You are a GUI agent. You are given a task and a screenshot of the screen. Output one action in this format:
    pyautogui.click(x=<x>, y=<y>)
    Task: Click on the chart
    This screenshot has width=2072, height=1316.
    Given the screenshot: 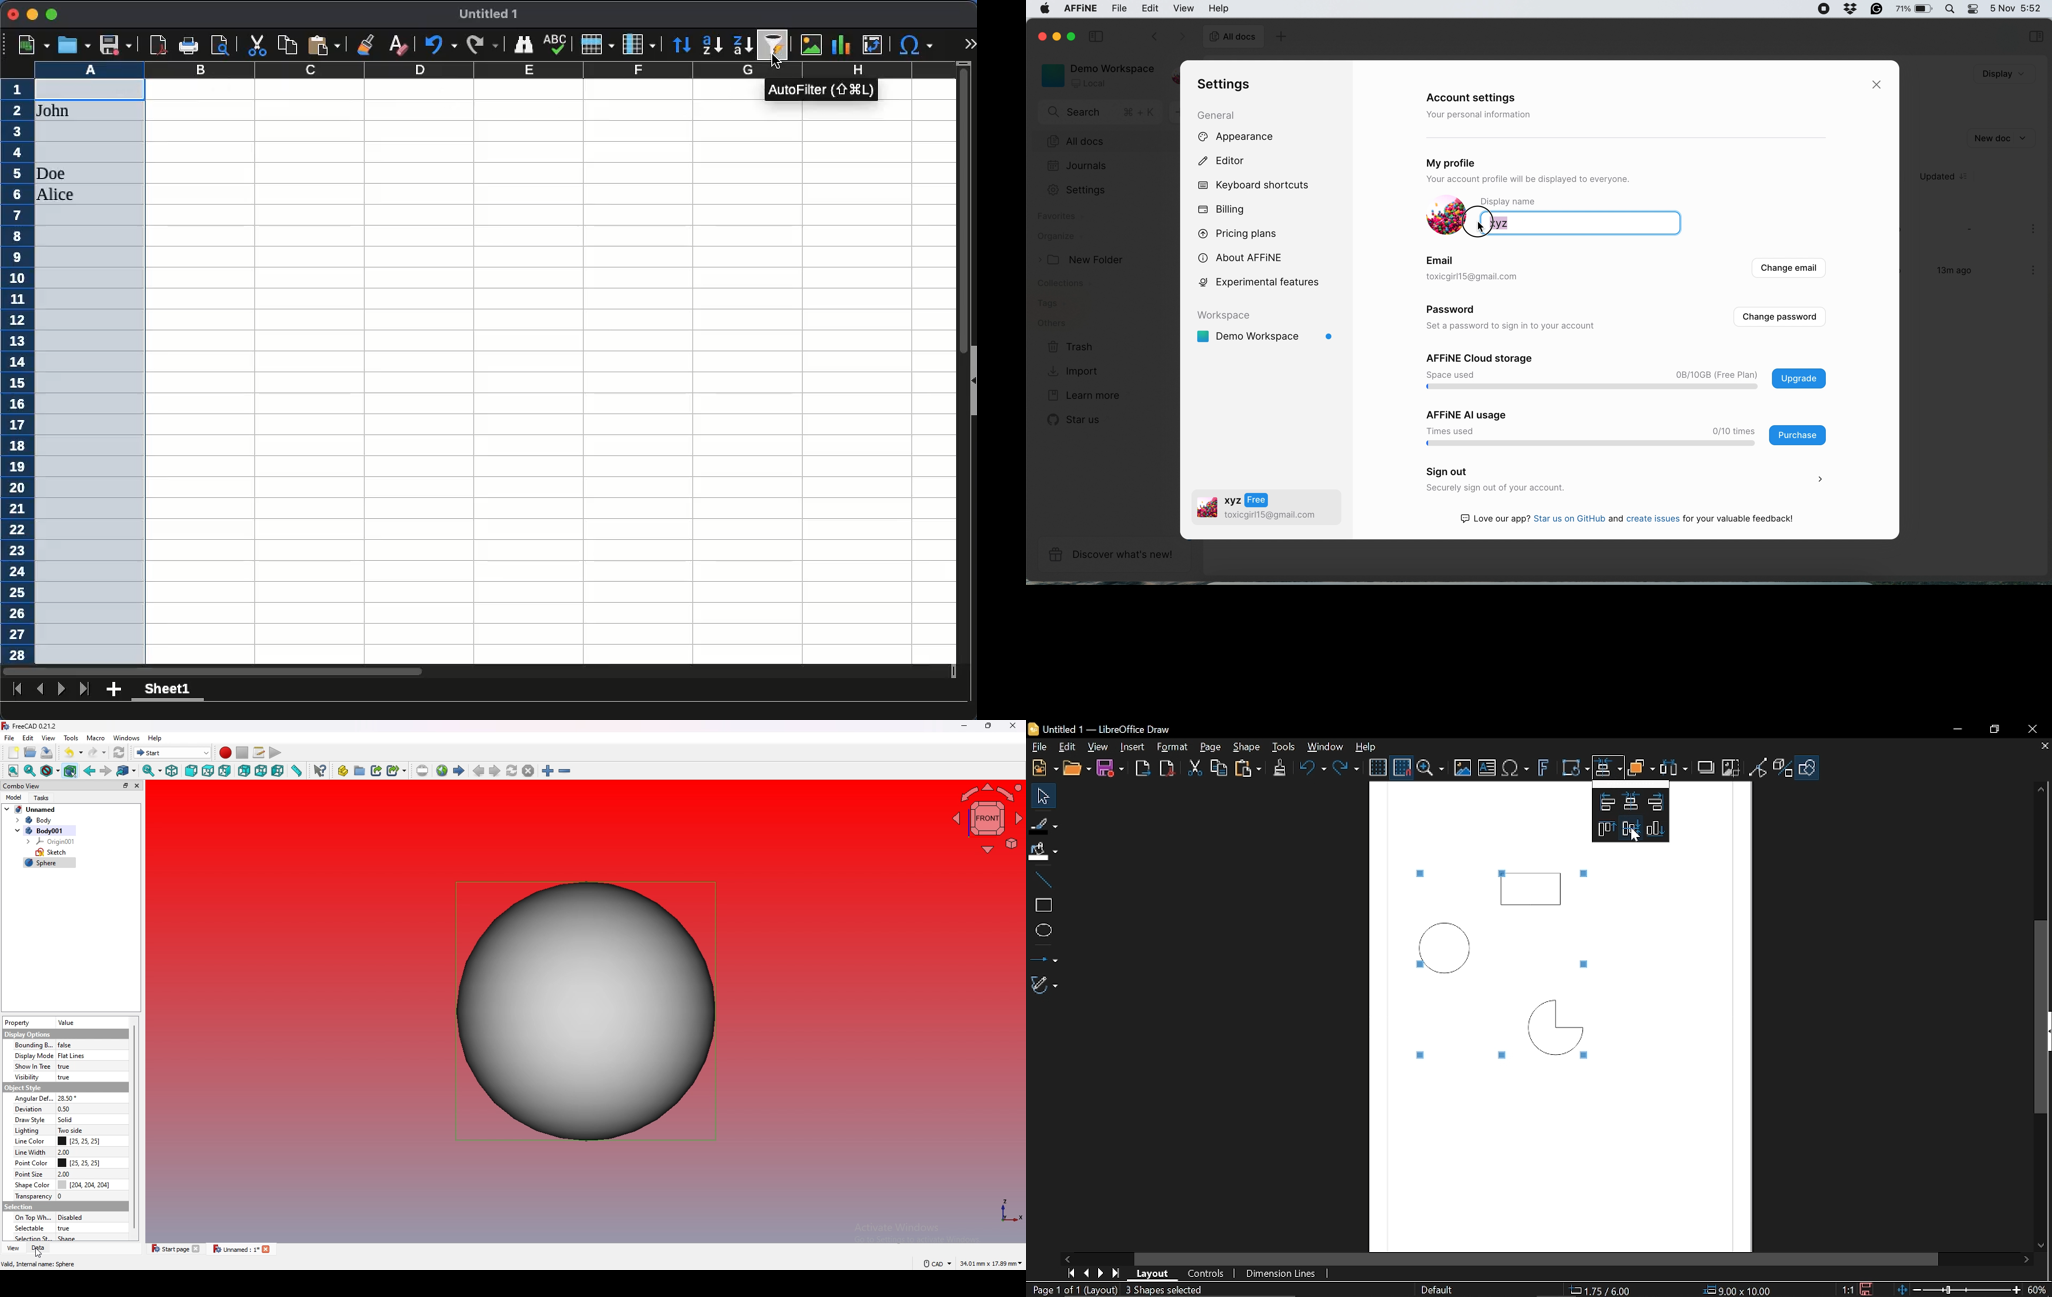 What is the action you would take?
    pyautogui.click(x=841, y=45)
    